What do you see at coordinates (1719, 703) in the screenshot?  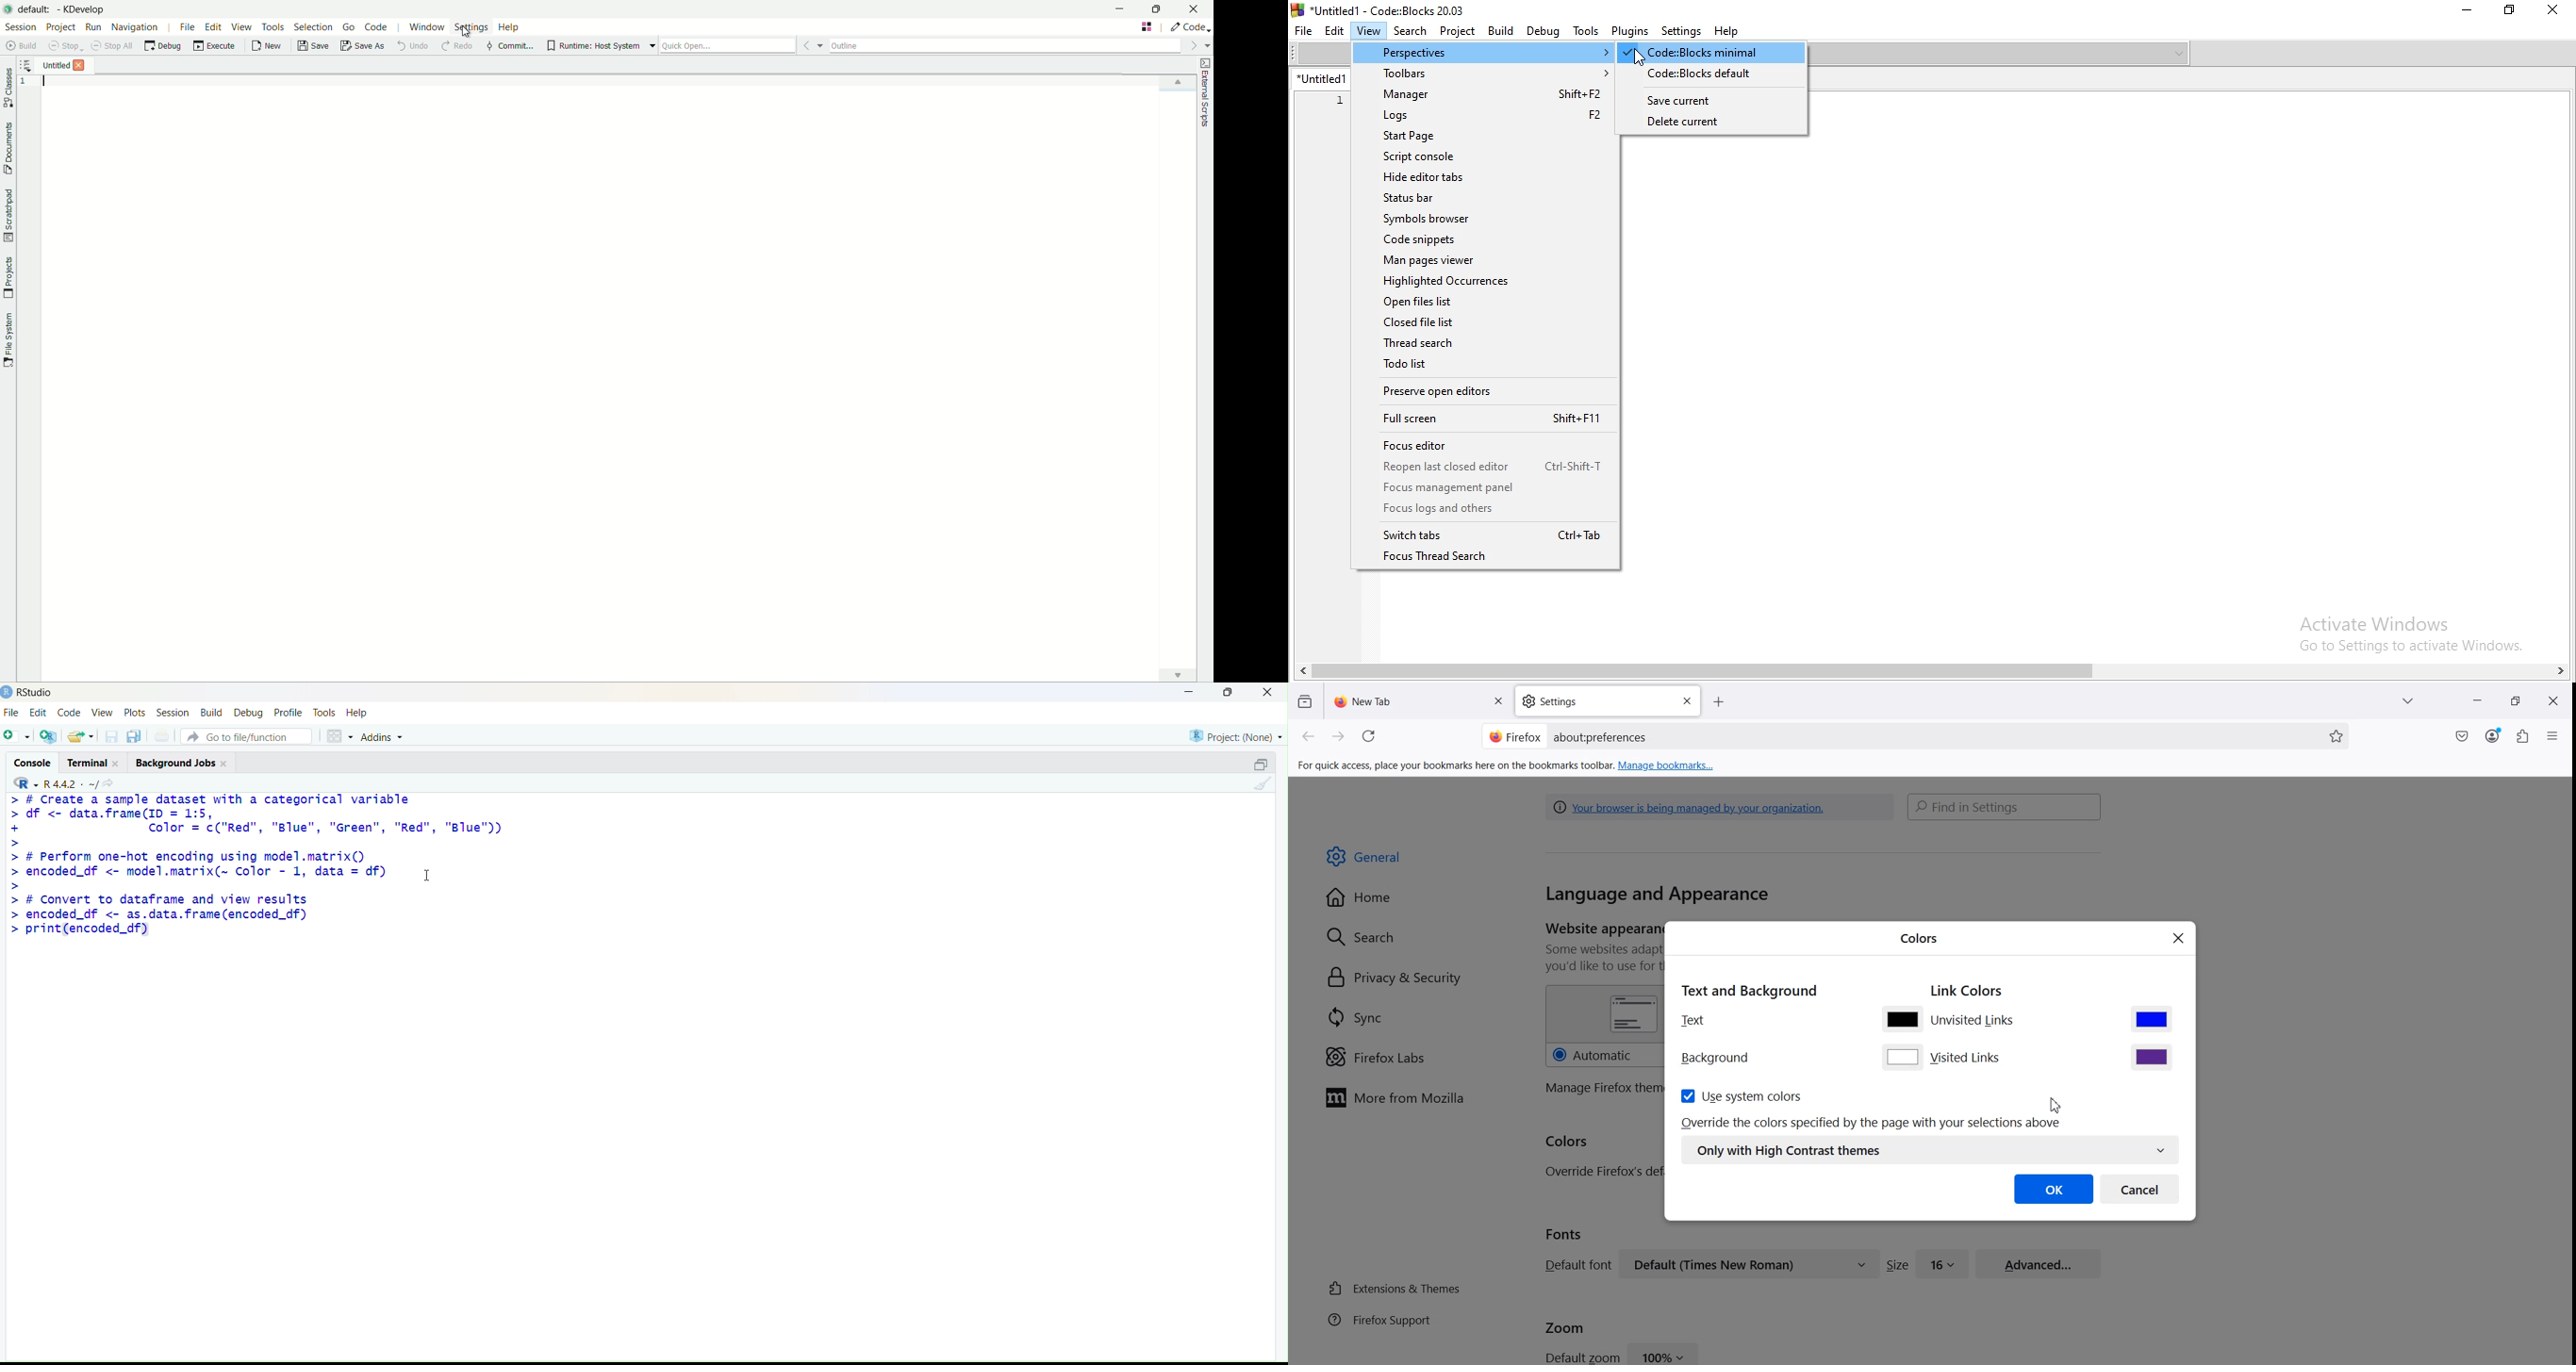 I see `Add New Tab` at bounding box center [1719, 703].